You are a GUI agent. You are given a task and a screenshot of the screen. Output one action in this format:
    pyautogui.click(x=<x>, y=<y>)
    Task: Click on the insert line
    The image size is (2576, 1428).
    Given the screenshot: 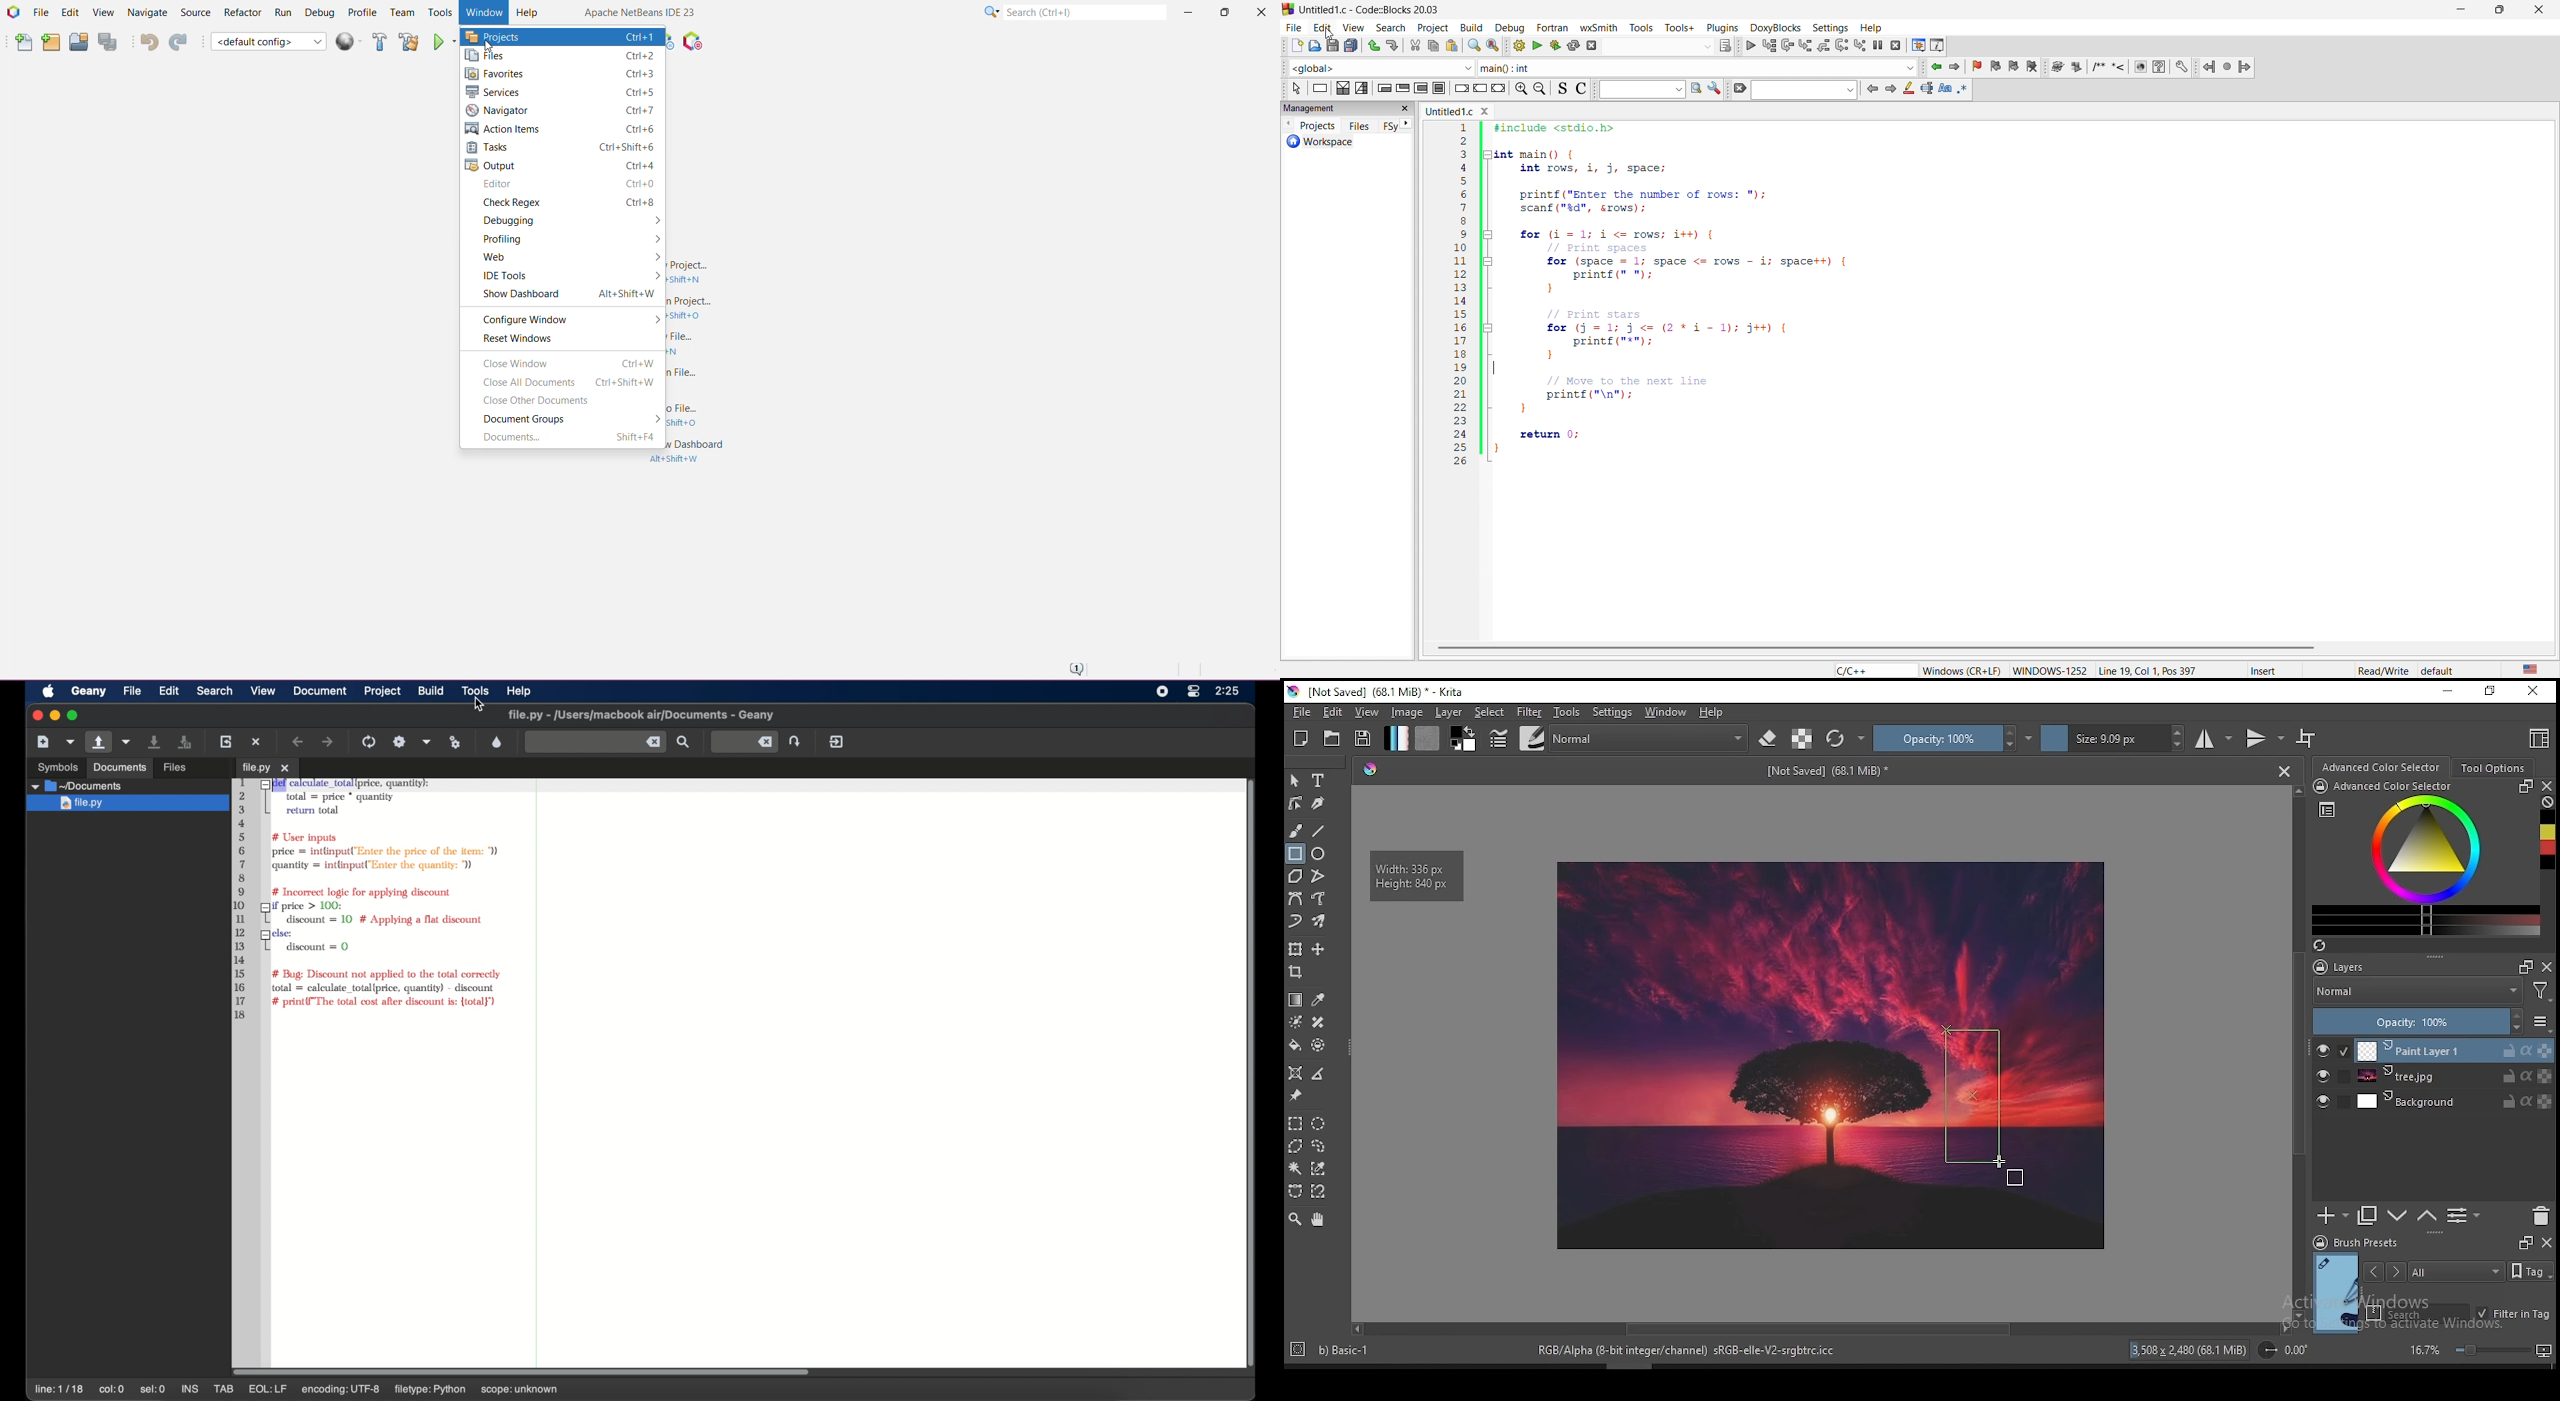 What is the action you would take?
    pyautogui.click(x=2119, y=68)
    